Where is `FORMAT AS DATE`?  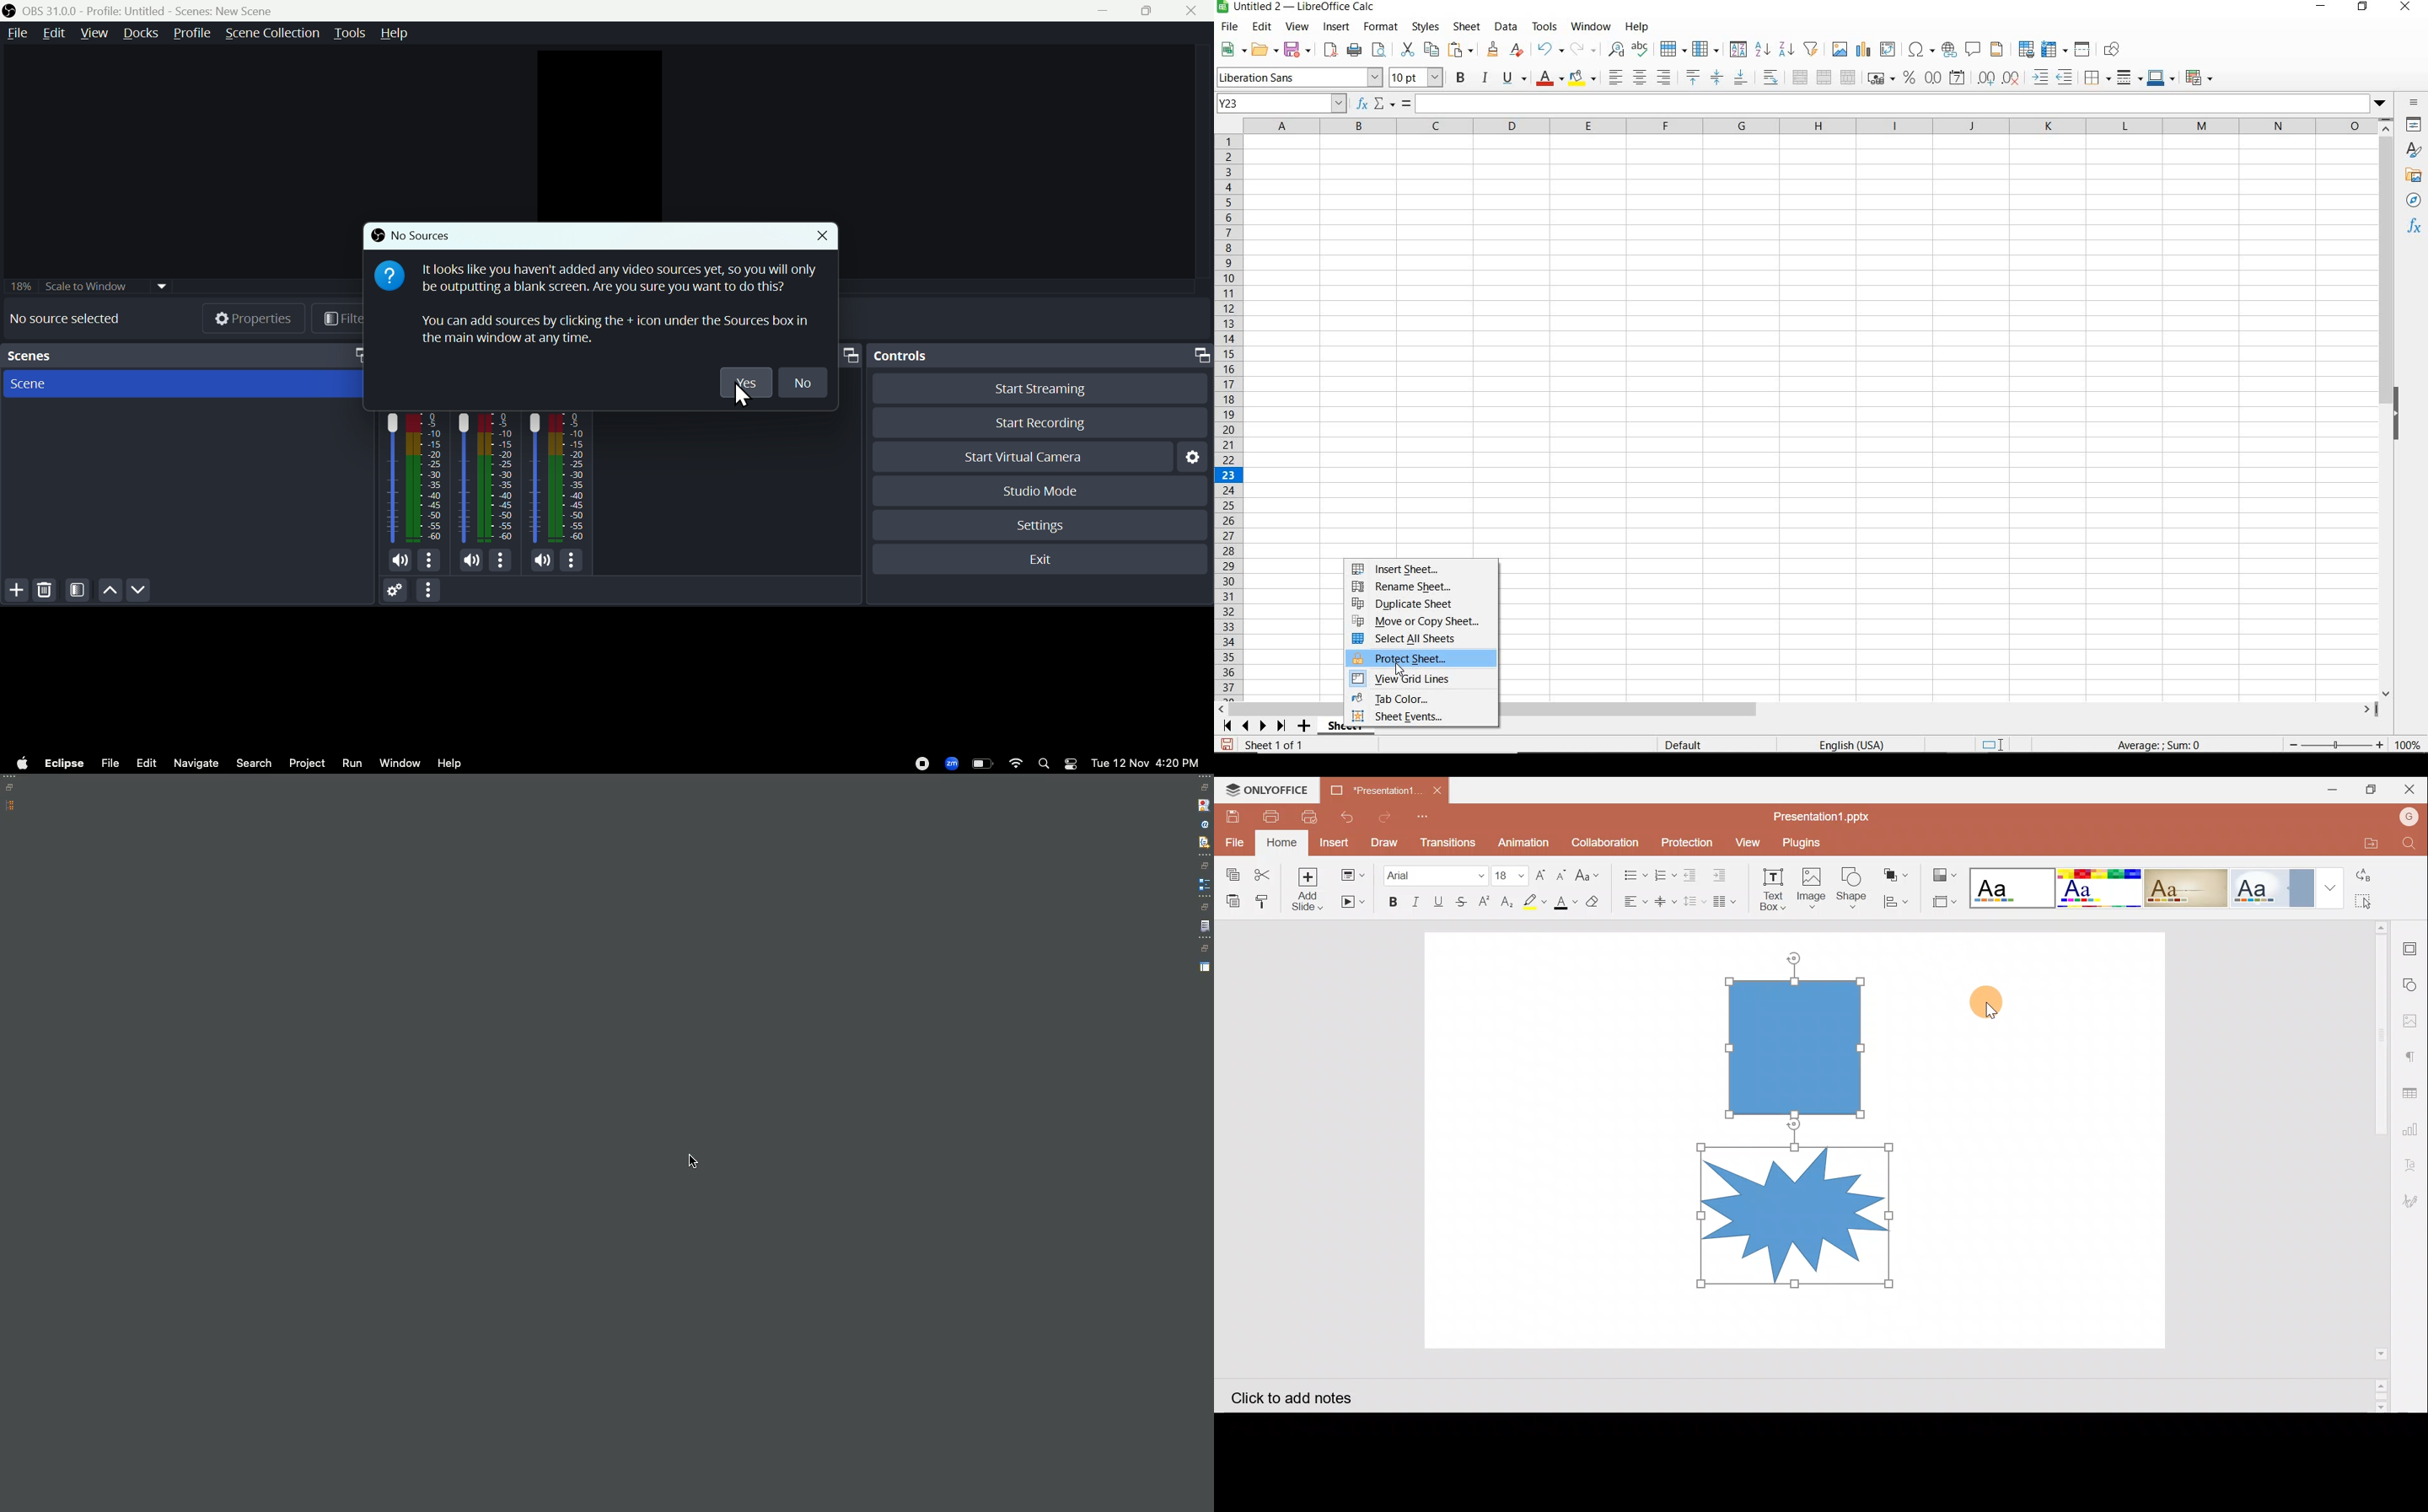 FORMAT AS DATE is located at coordinates (1956, 78).